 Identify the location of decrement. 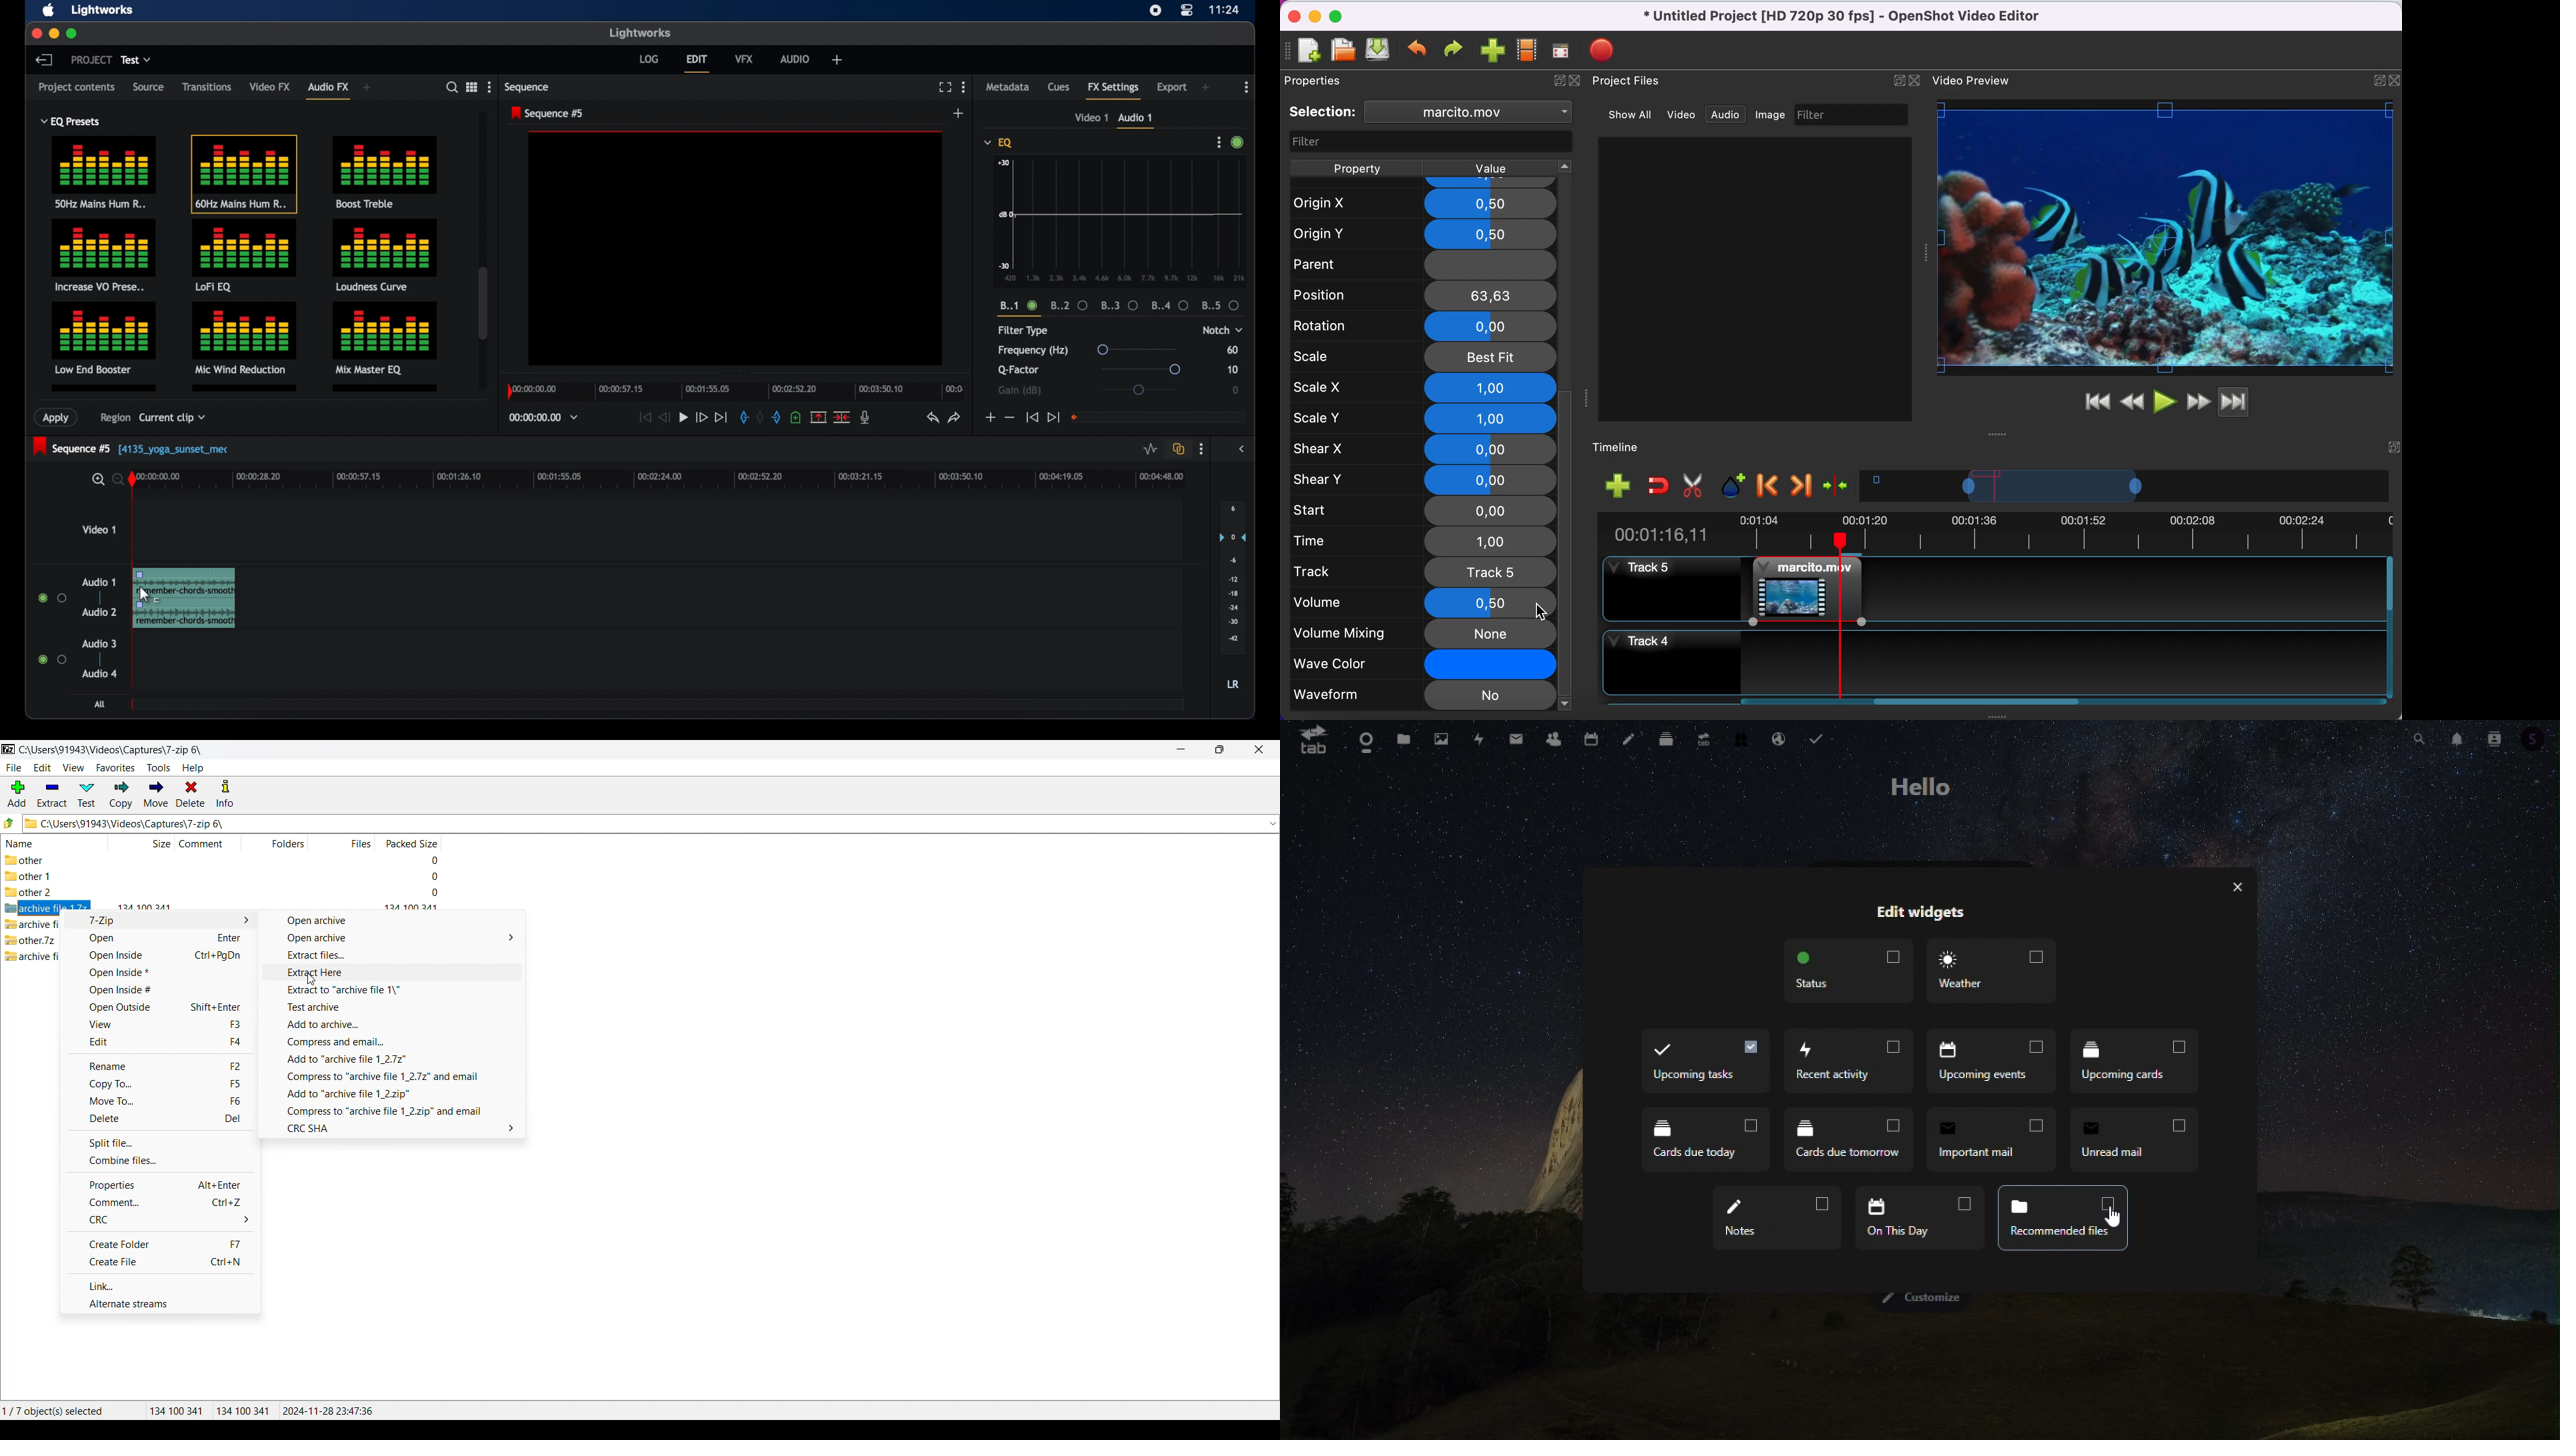
(1009, 417).